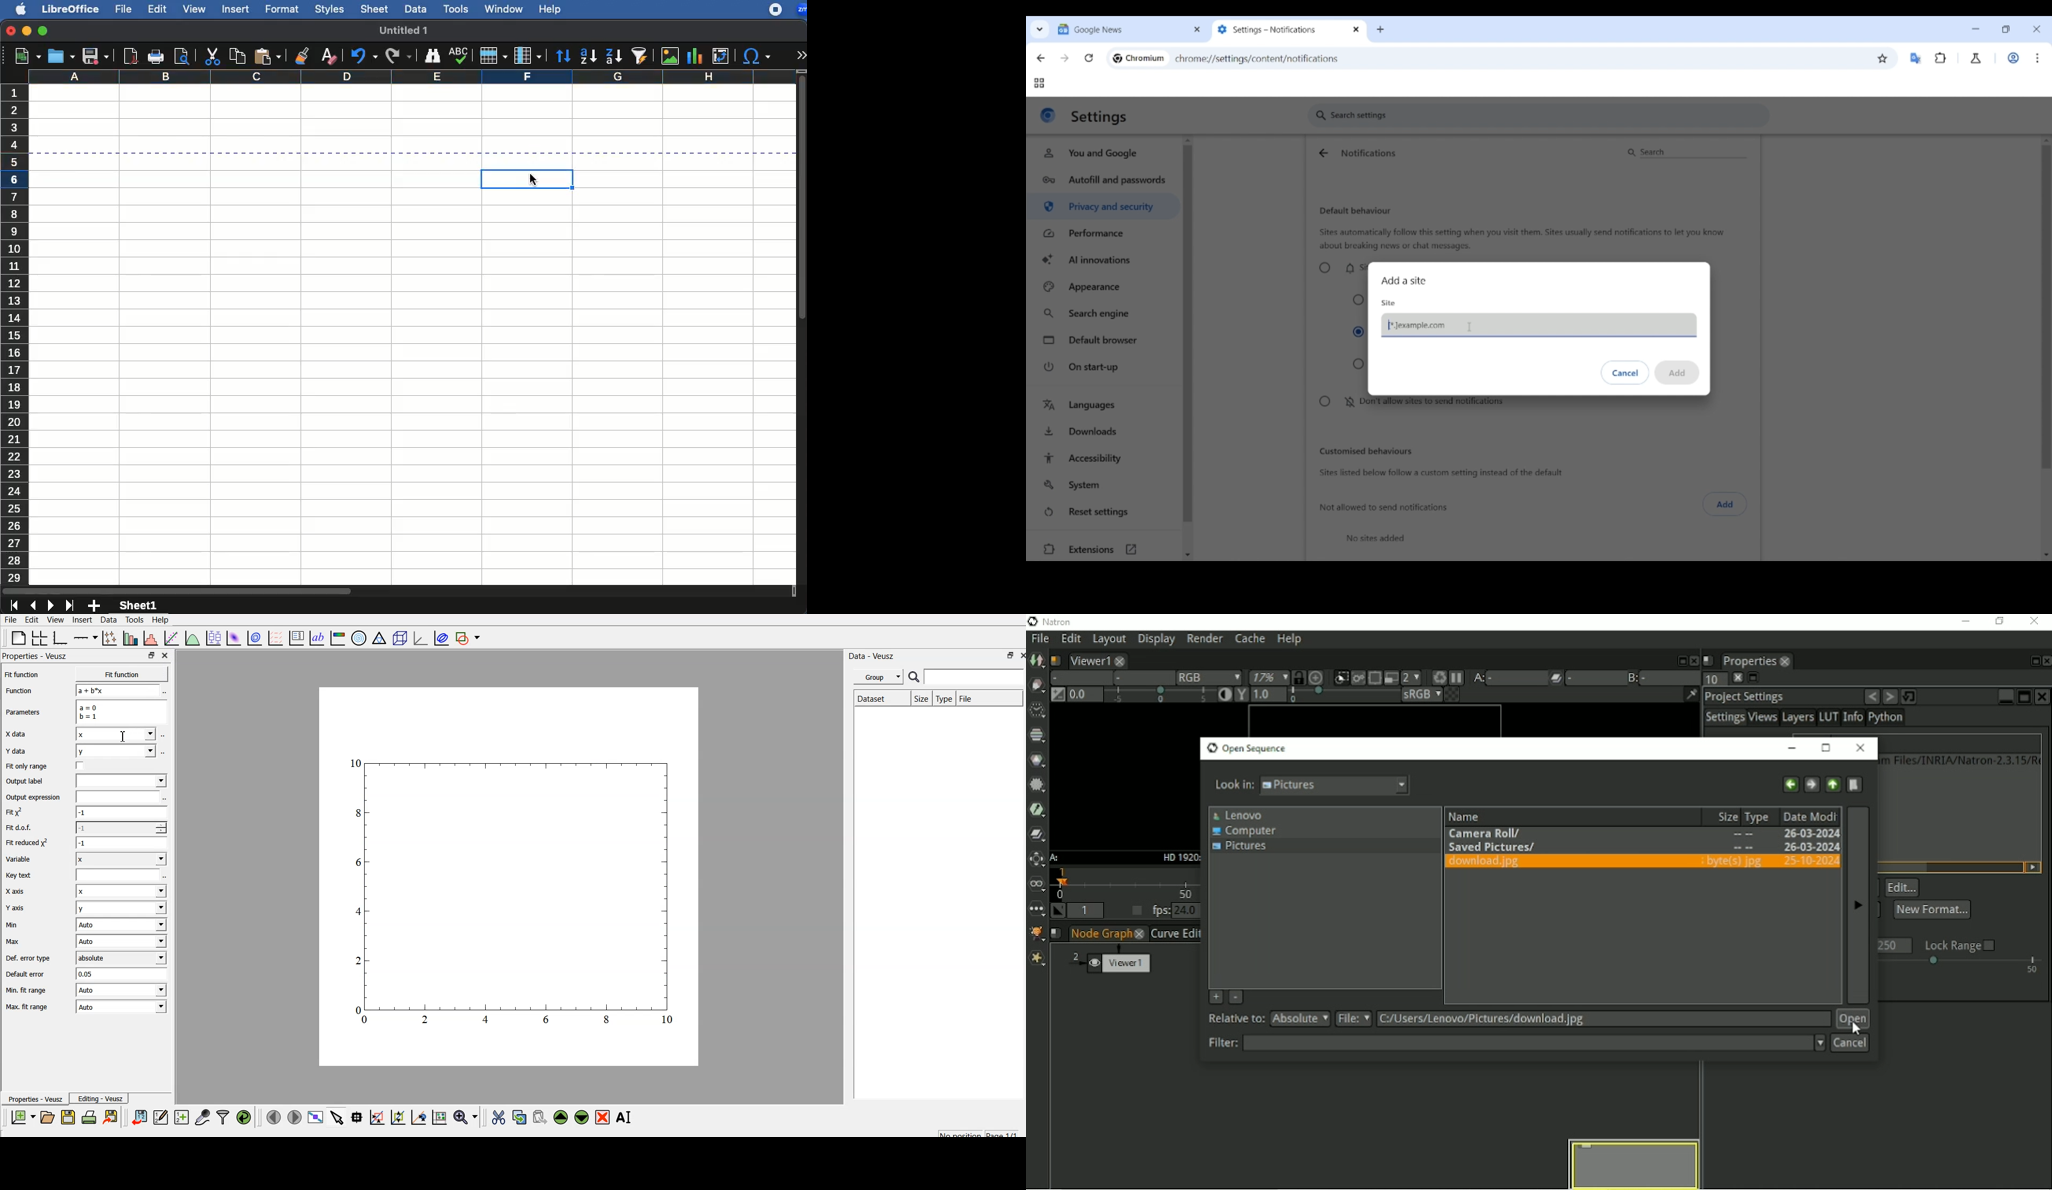  I want to click on Show interface in a smaller tab, so click(2006, 29).